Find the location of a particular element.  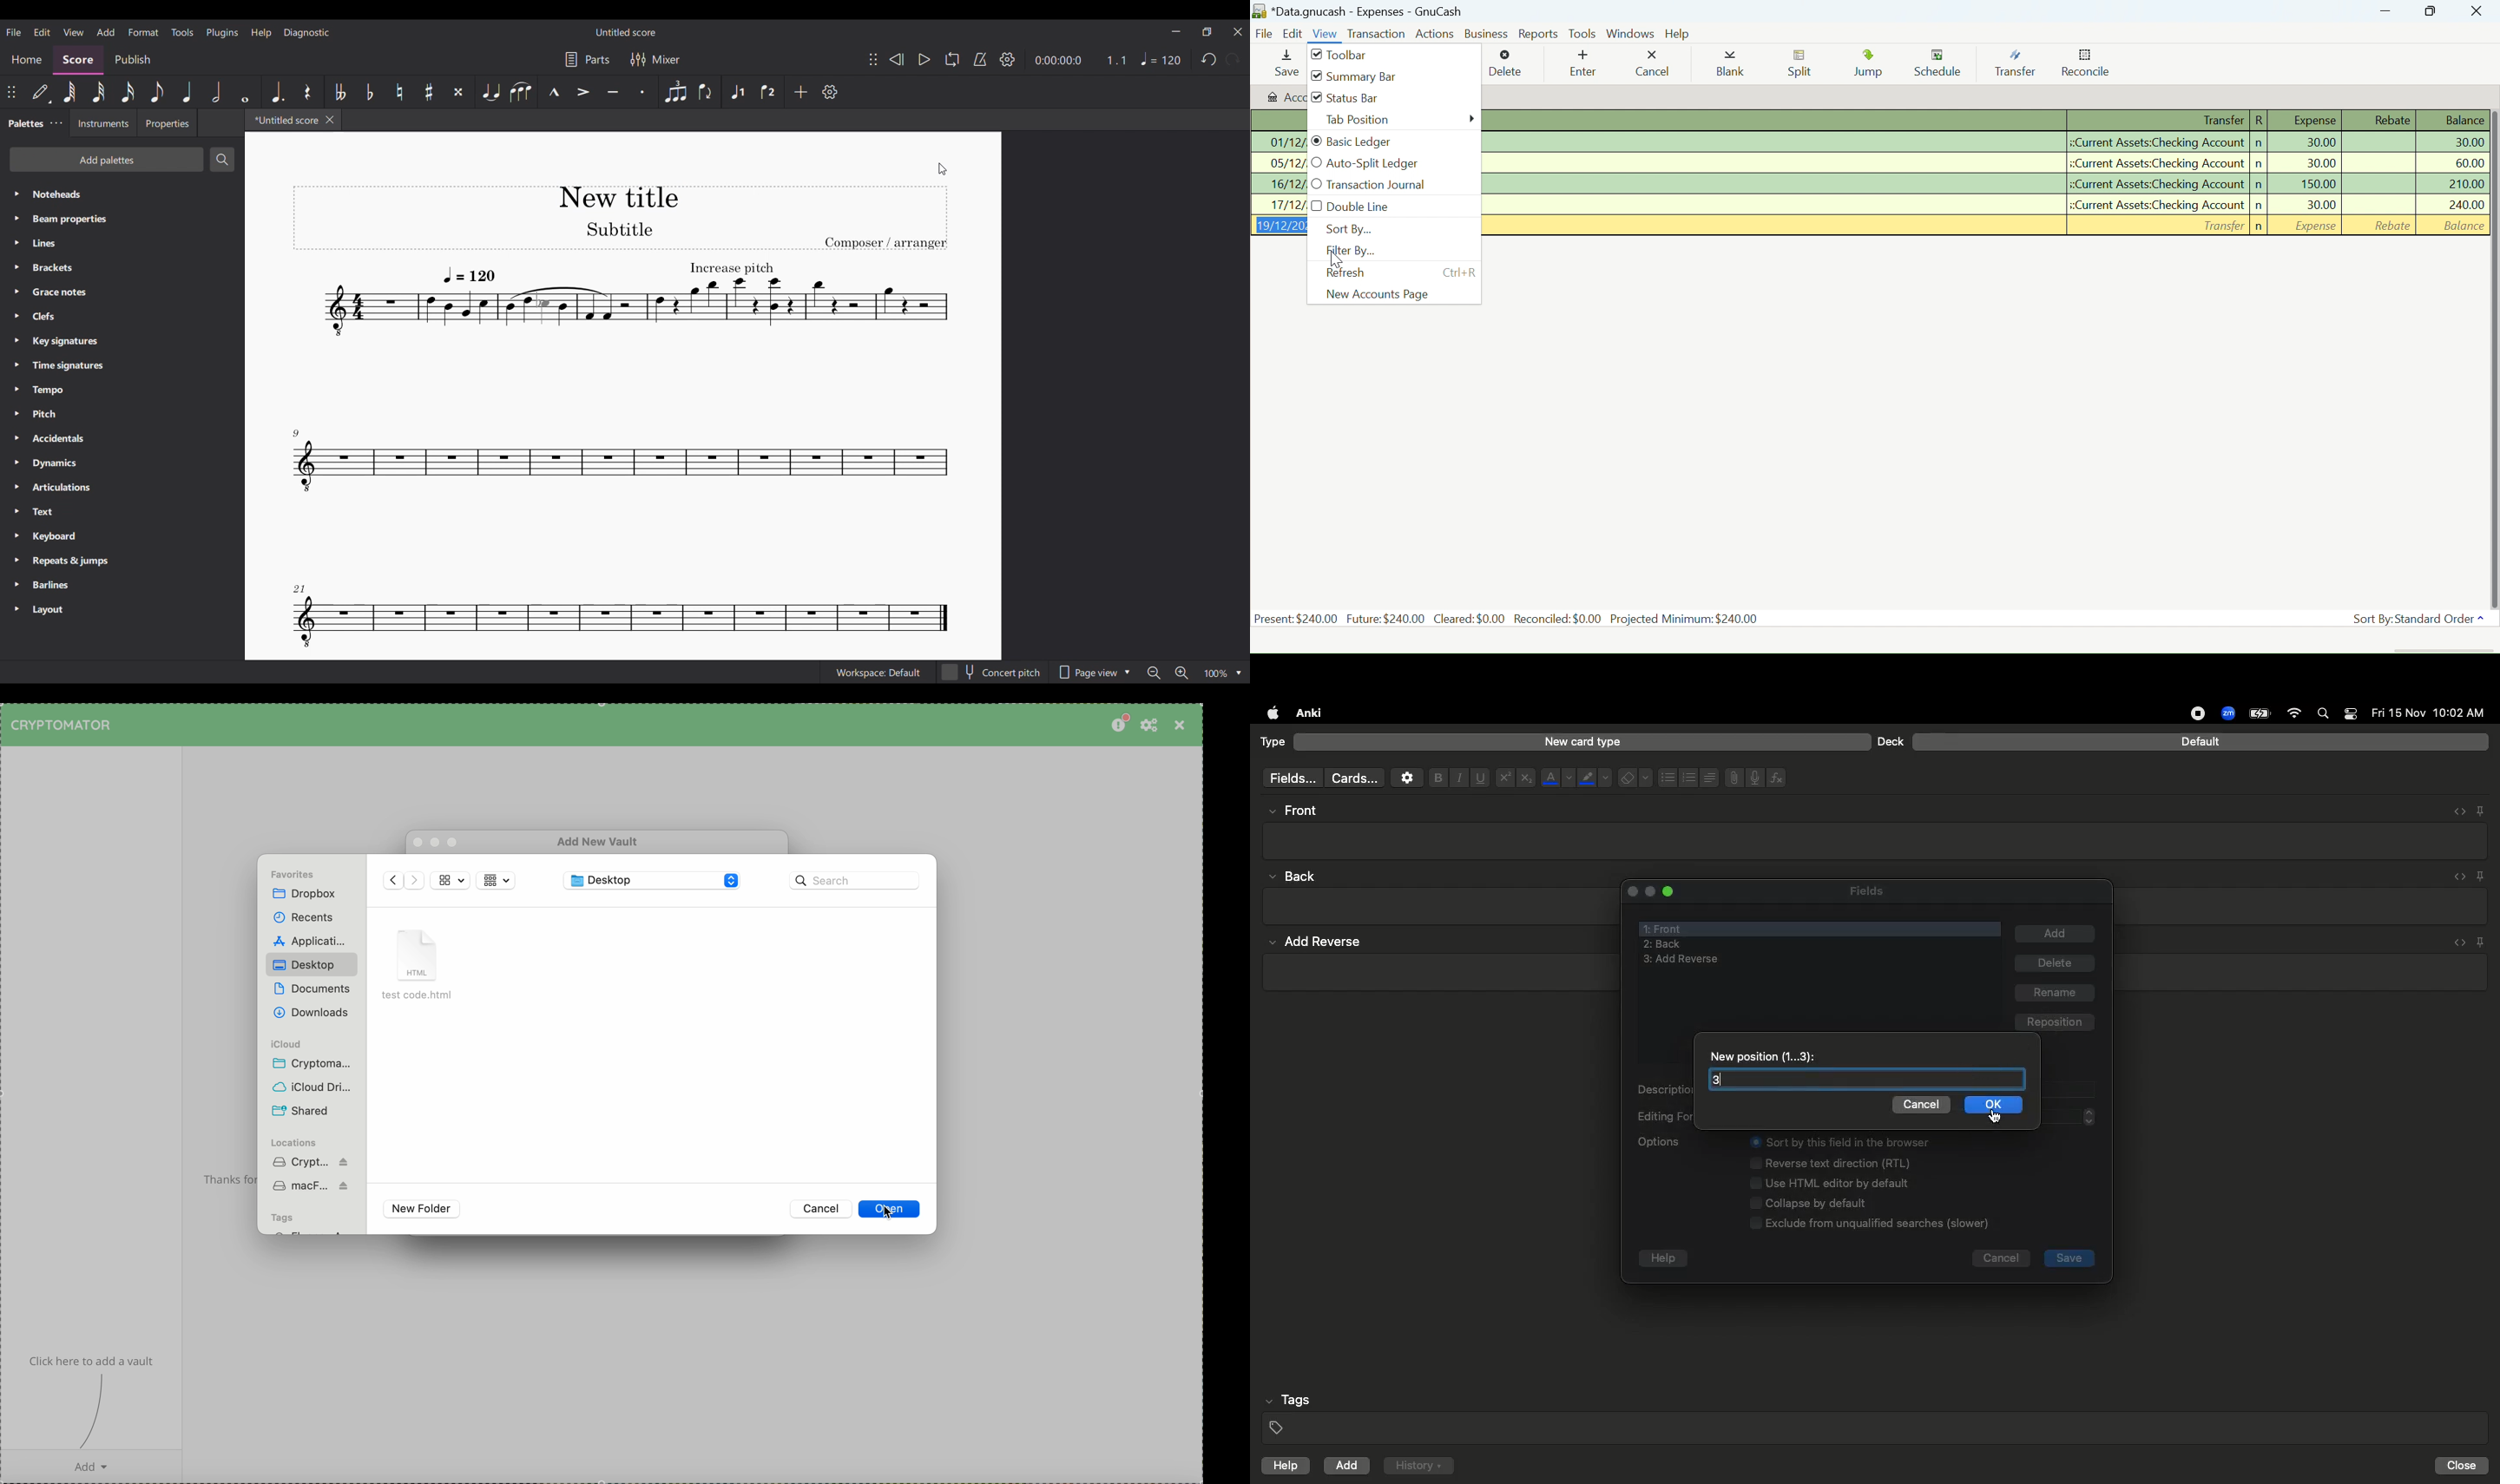

add reverse is located at coordinates (1681, 959).